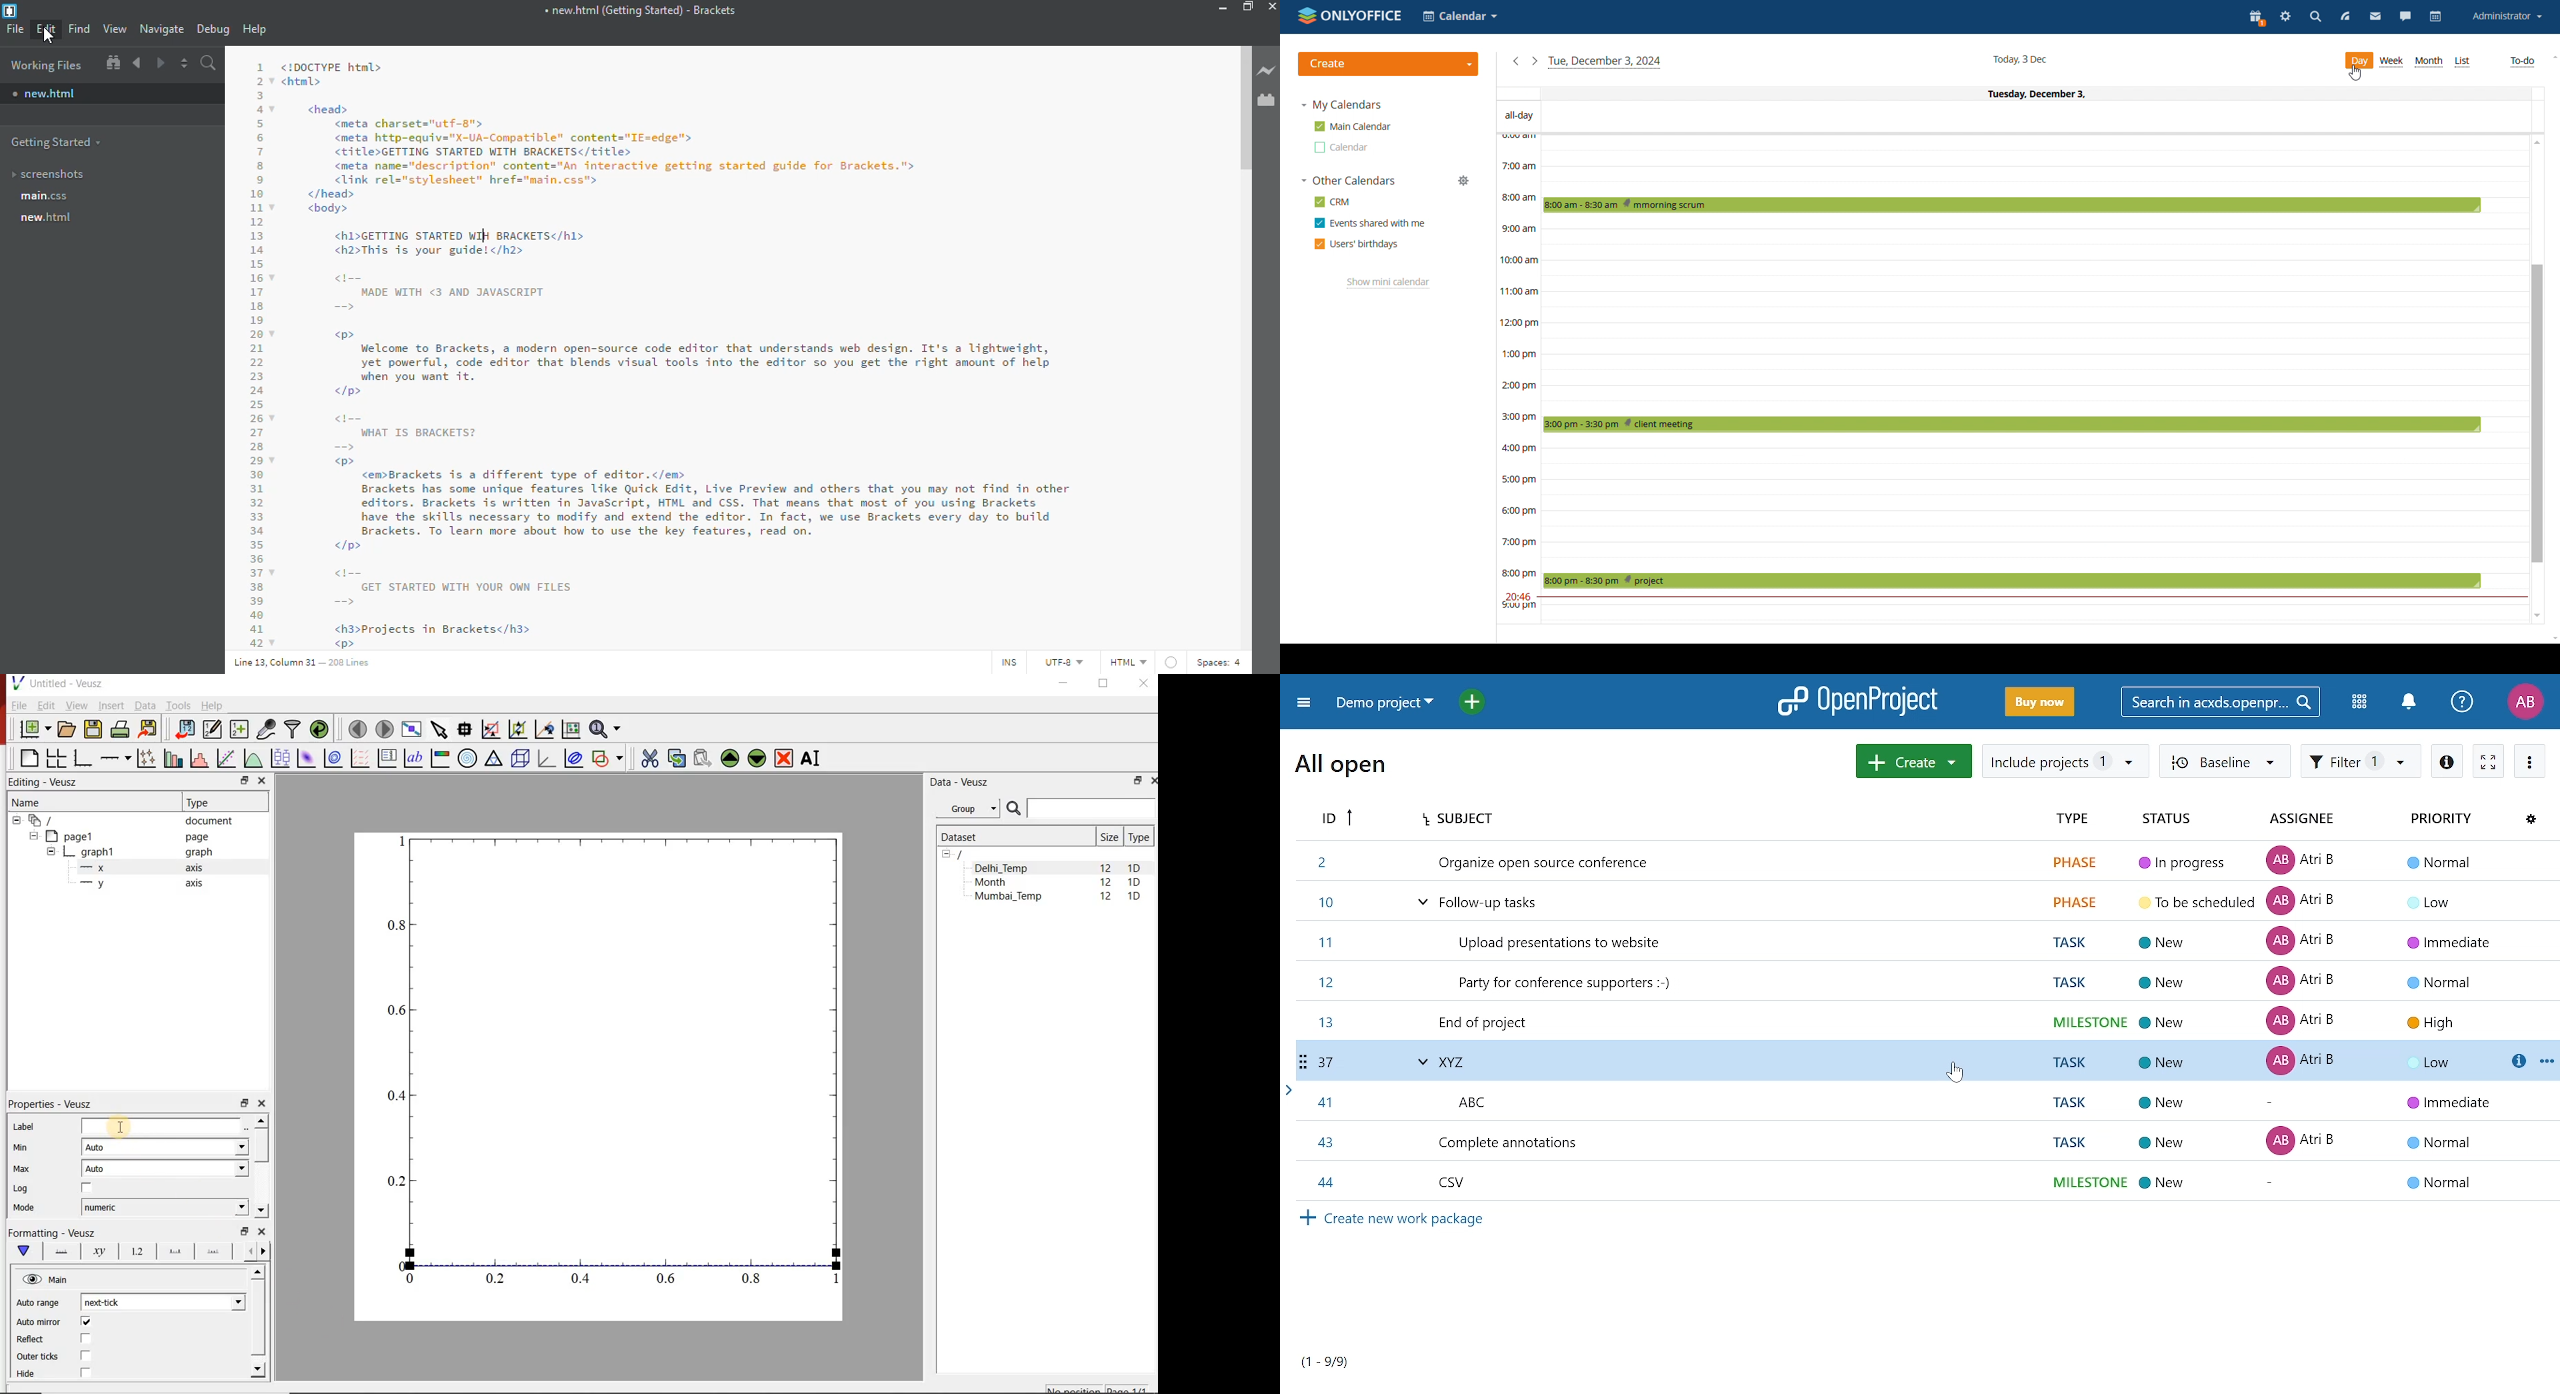  What do you see at coordinates (1266, 70) in the screenshot?
I see `live preview` at bounding box center [1266, 70].